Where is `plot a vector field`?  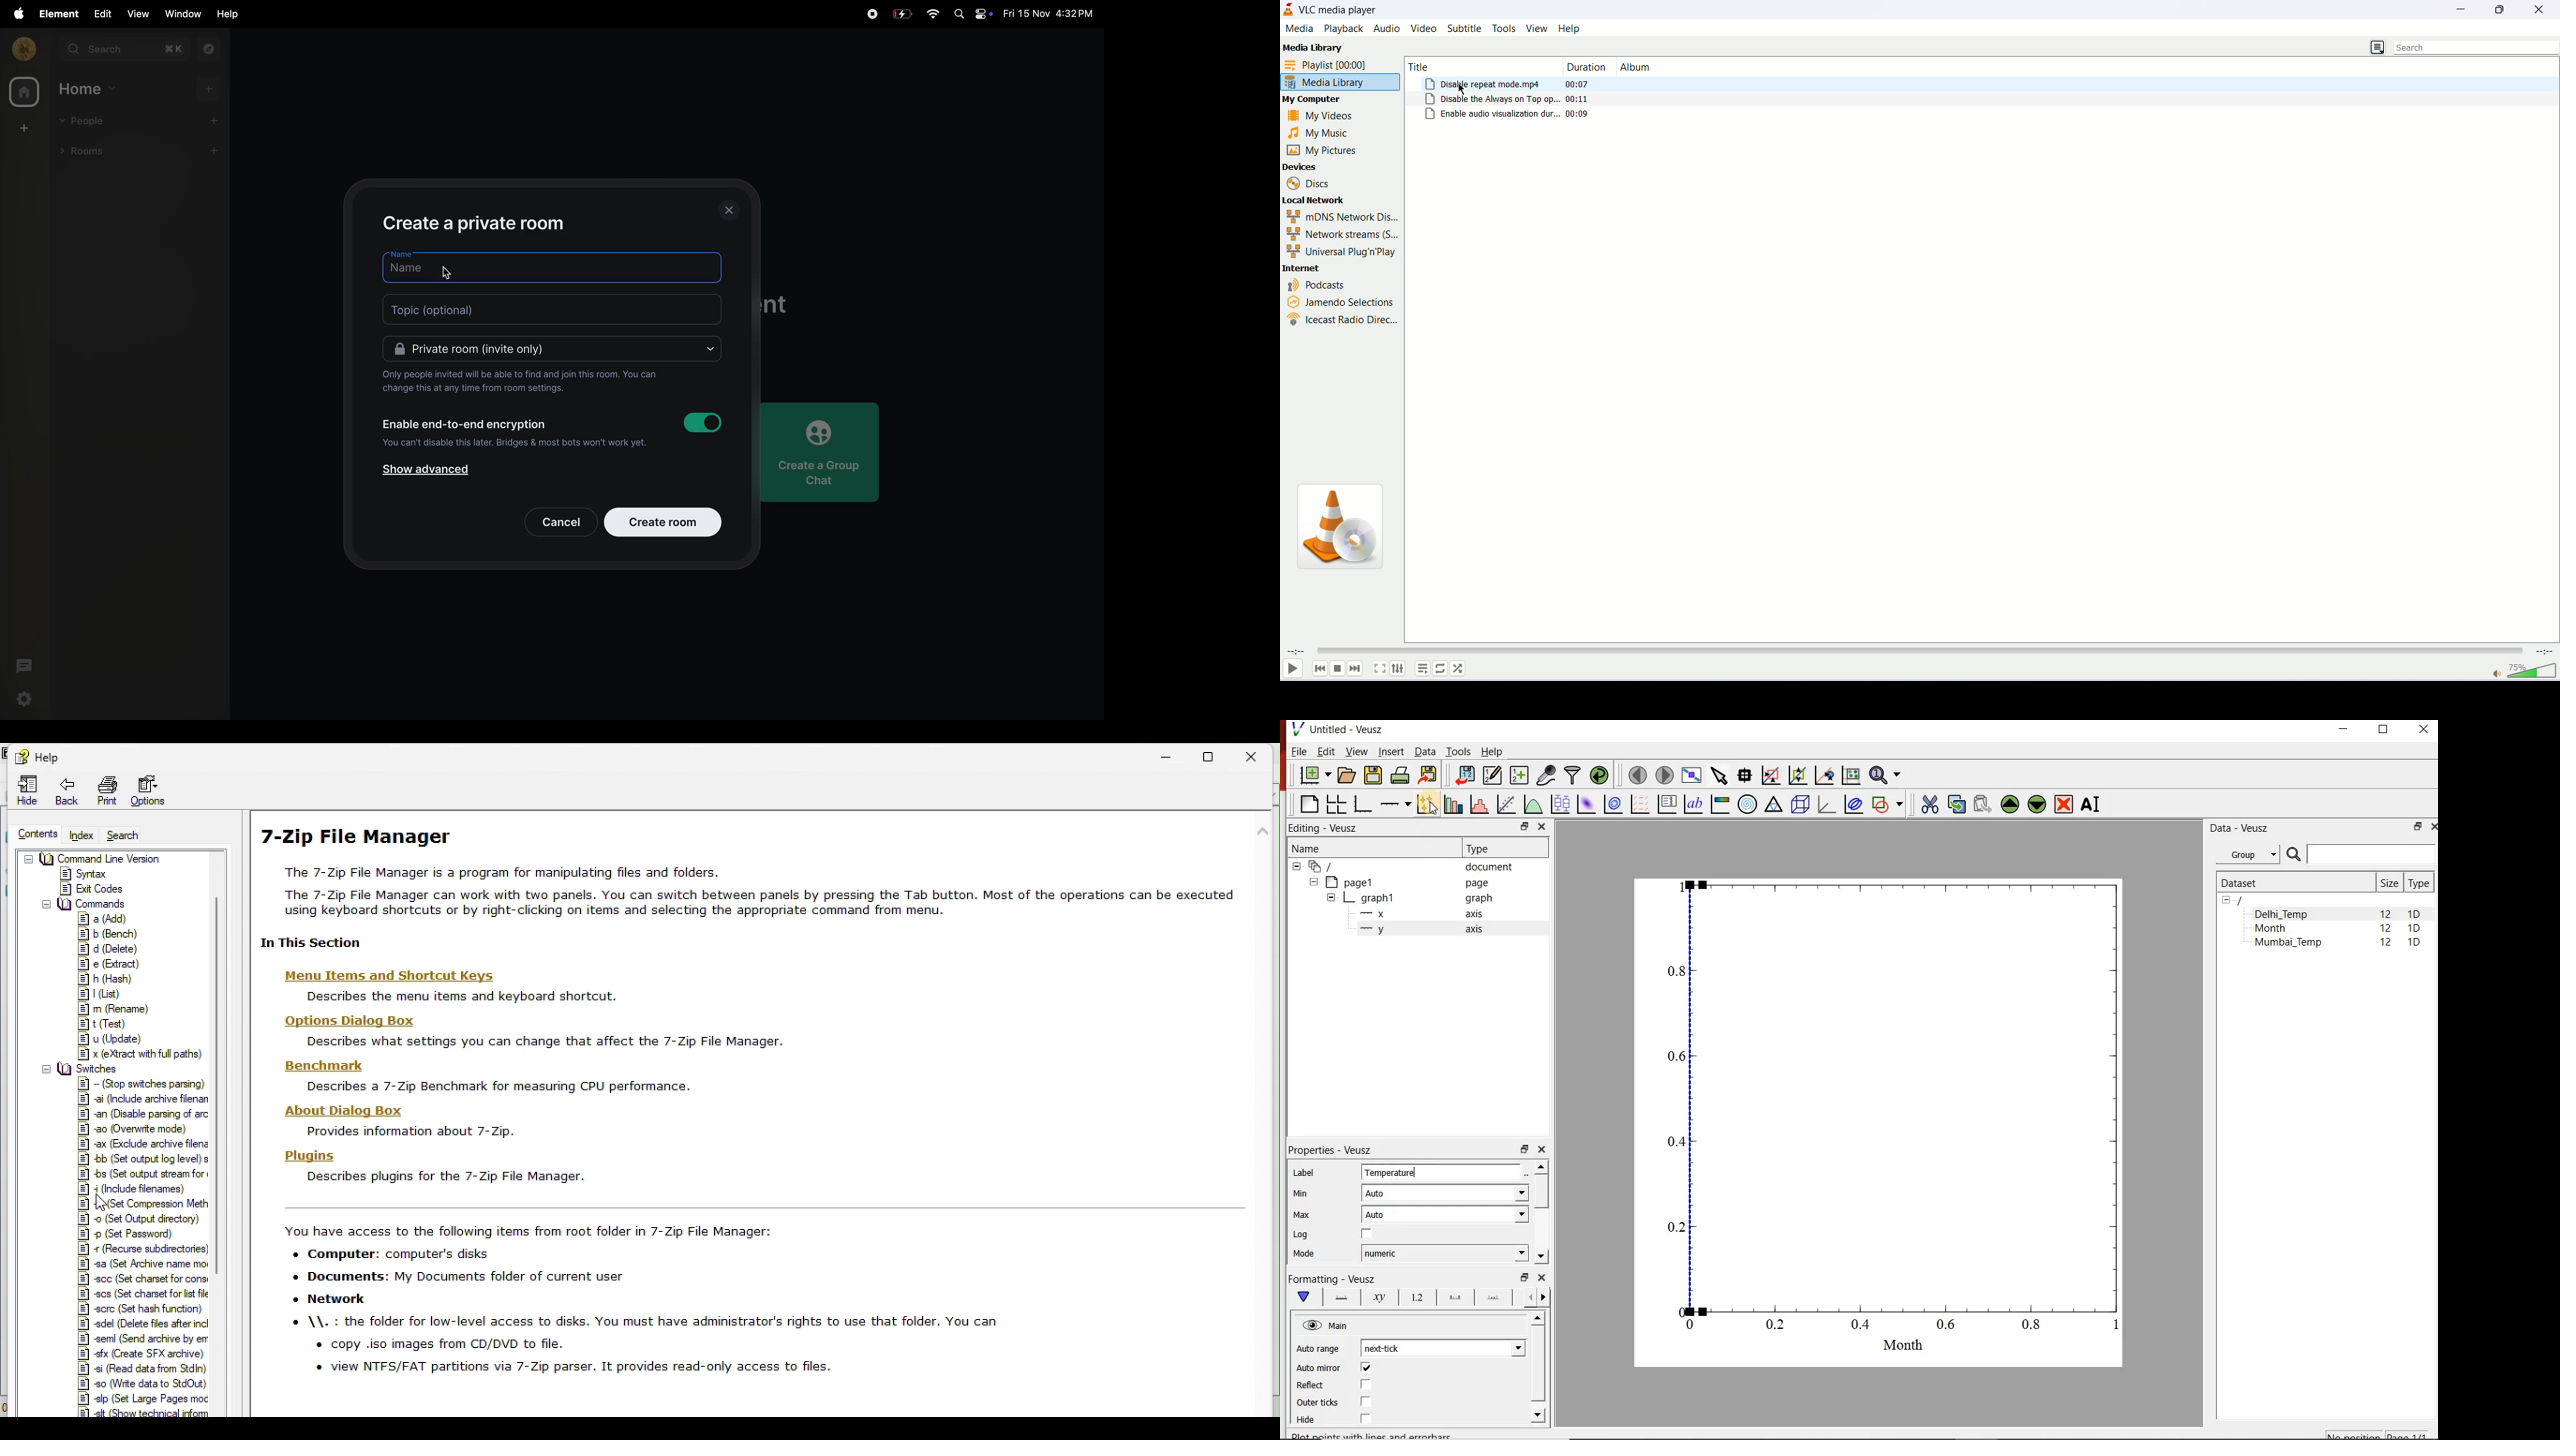 plot a vector field is located at coordinates (1639, 805).